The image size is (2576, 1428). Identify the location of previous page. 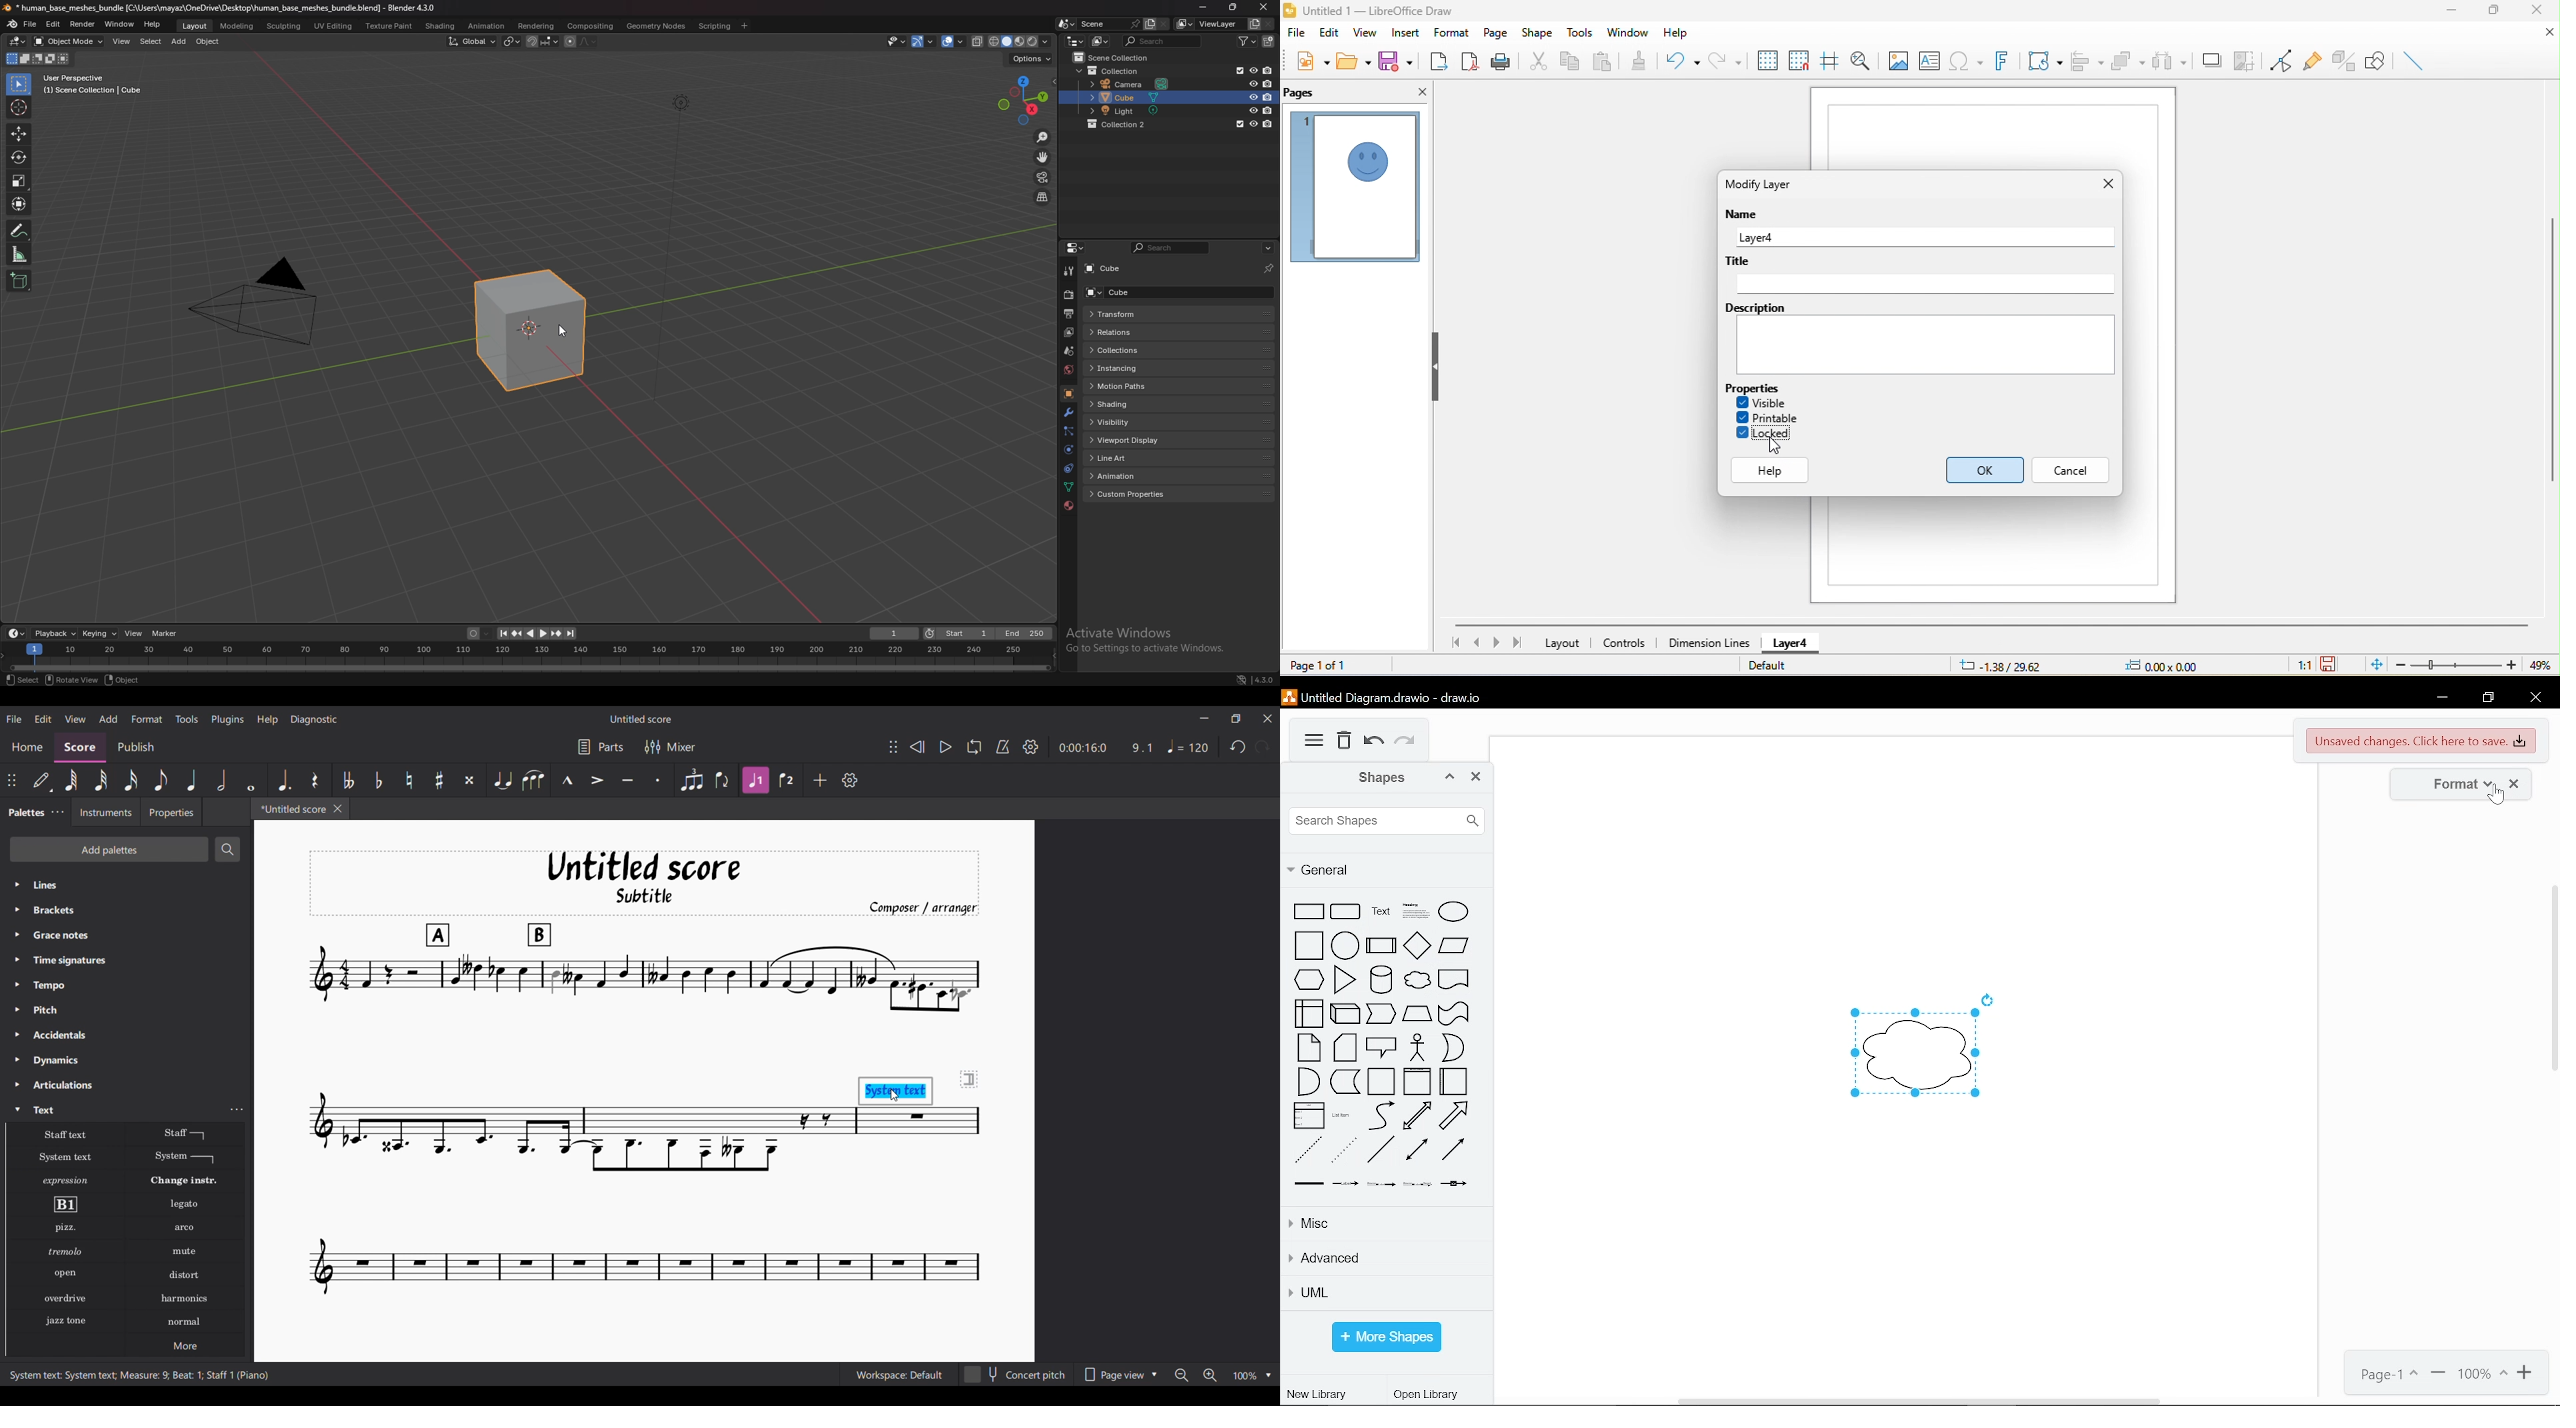
(1476, 643).